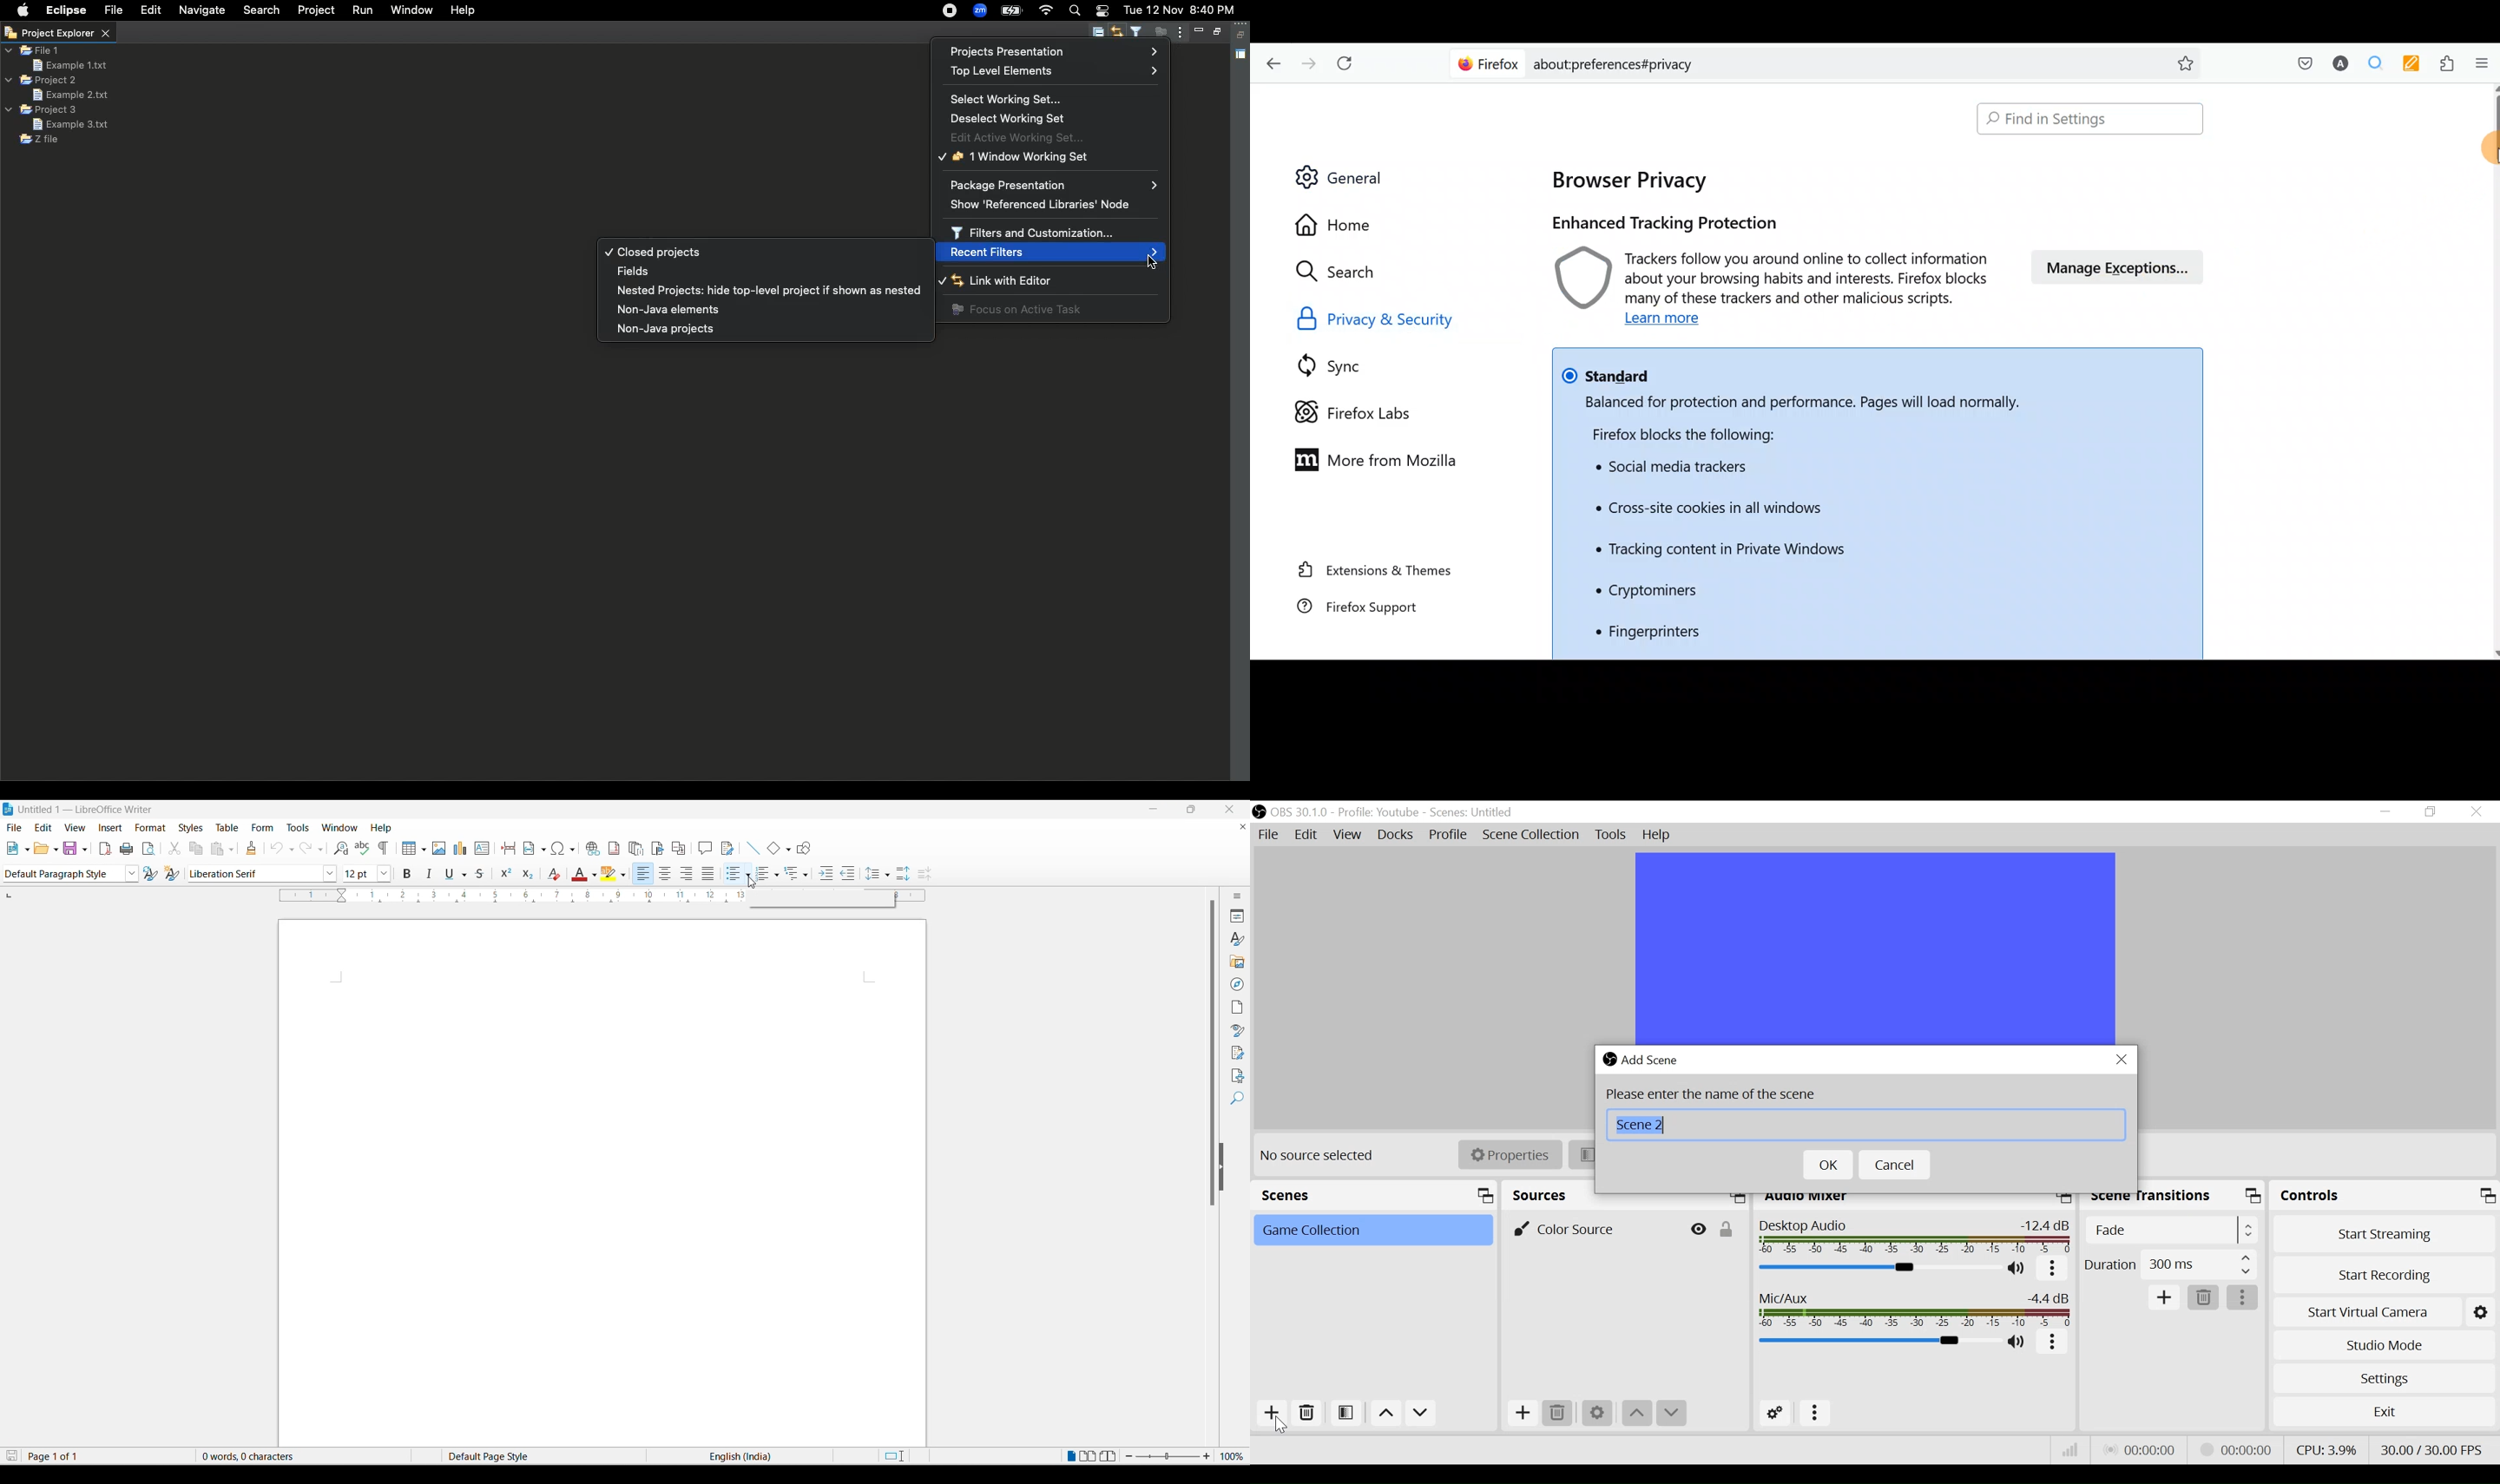 The height and width of the screenshot is (1484, 2520). Describe the element at coordinates (1167, 1457) in the screenshot. I see `zoom in or zoom out` at that location.